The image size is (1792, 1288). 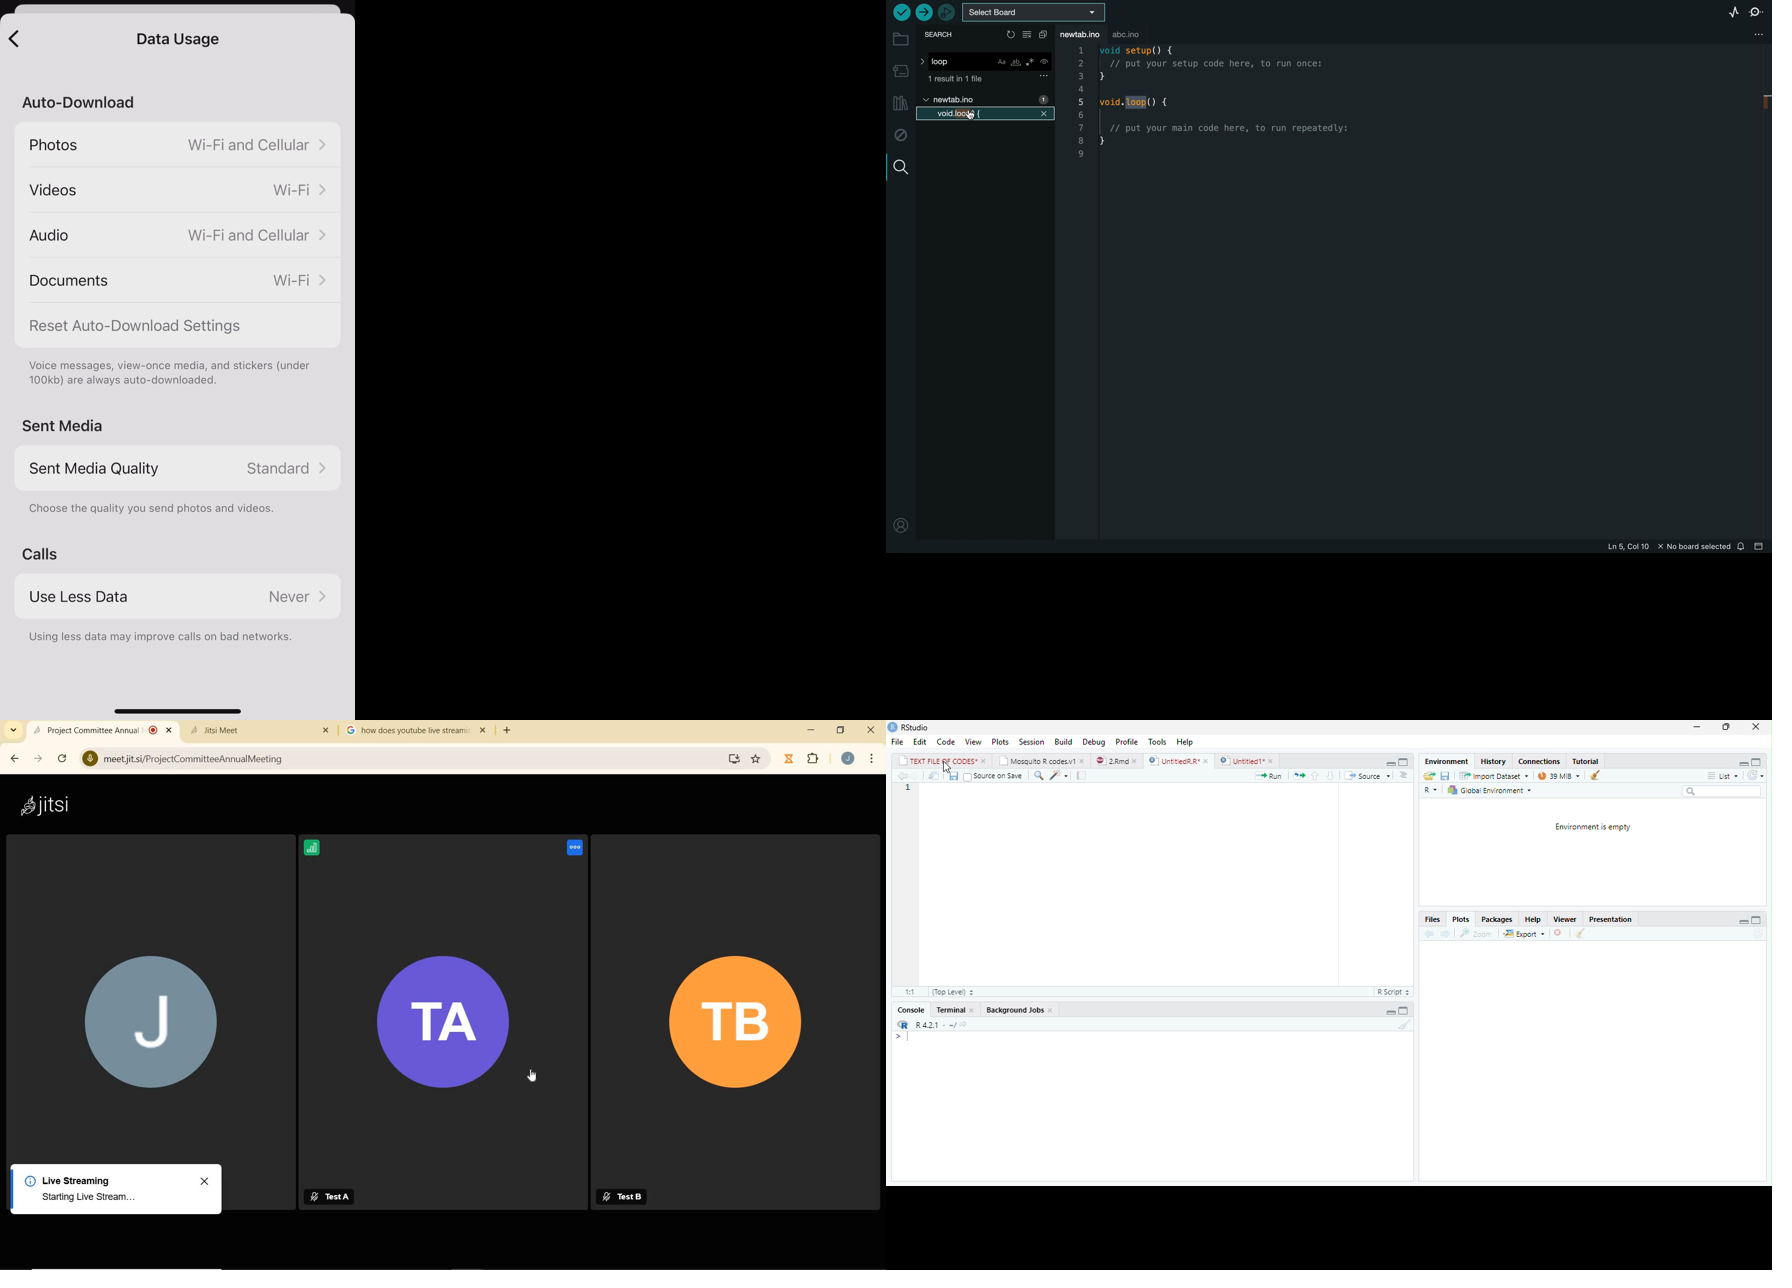 What do you see at coordinates (944, 742) in the screenshot?
I see `Code` at bounding box center [944, 742].